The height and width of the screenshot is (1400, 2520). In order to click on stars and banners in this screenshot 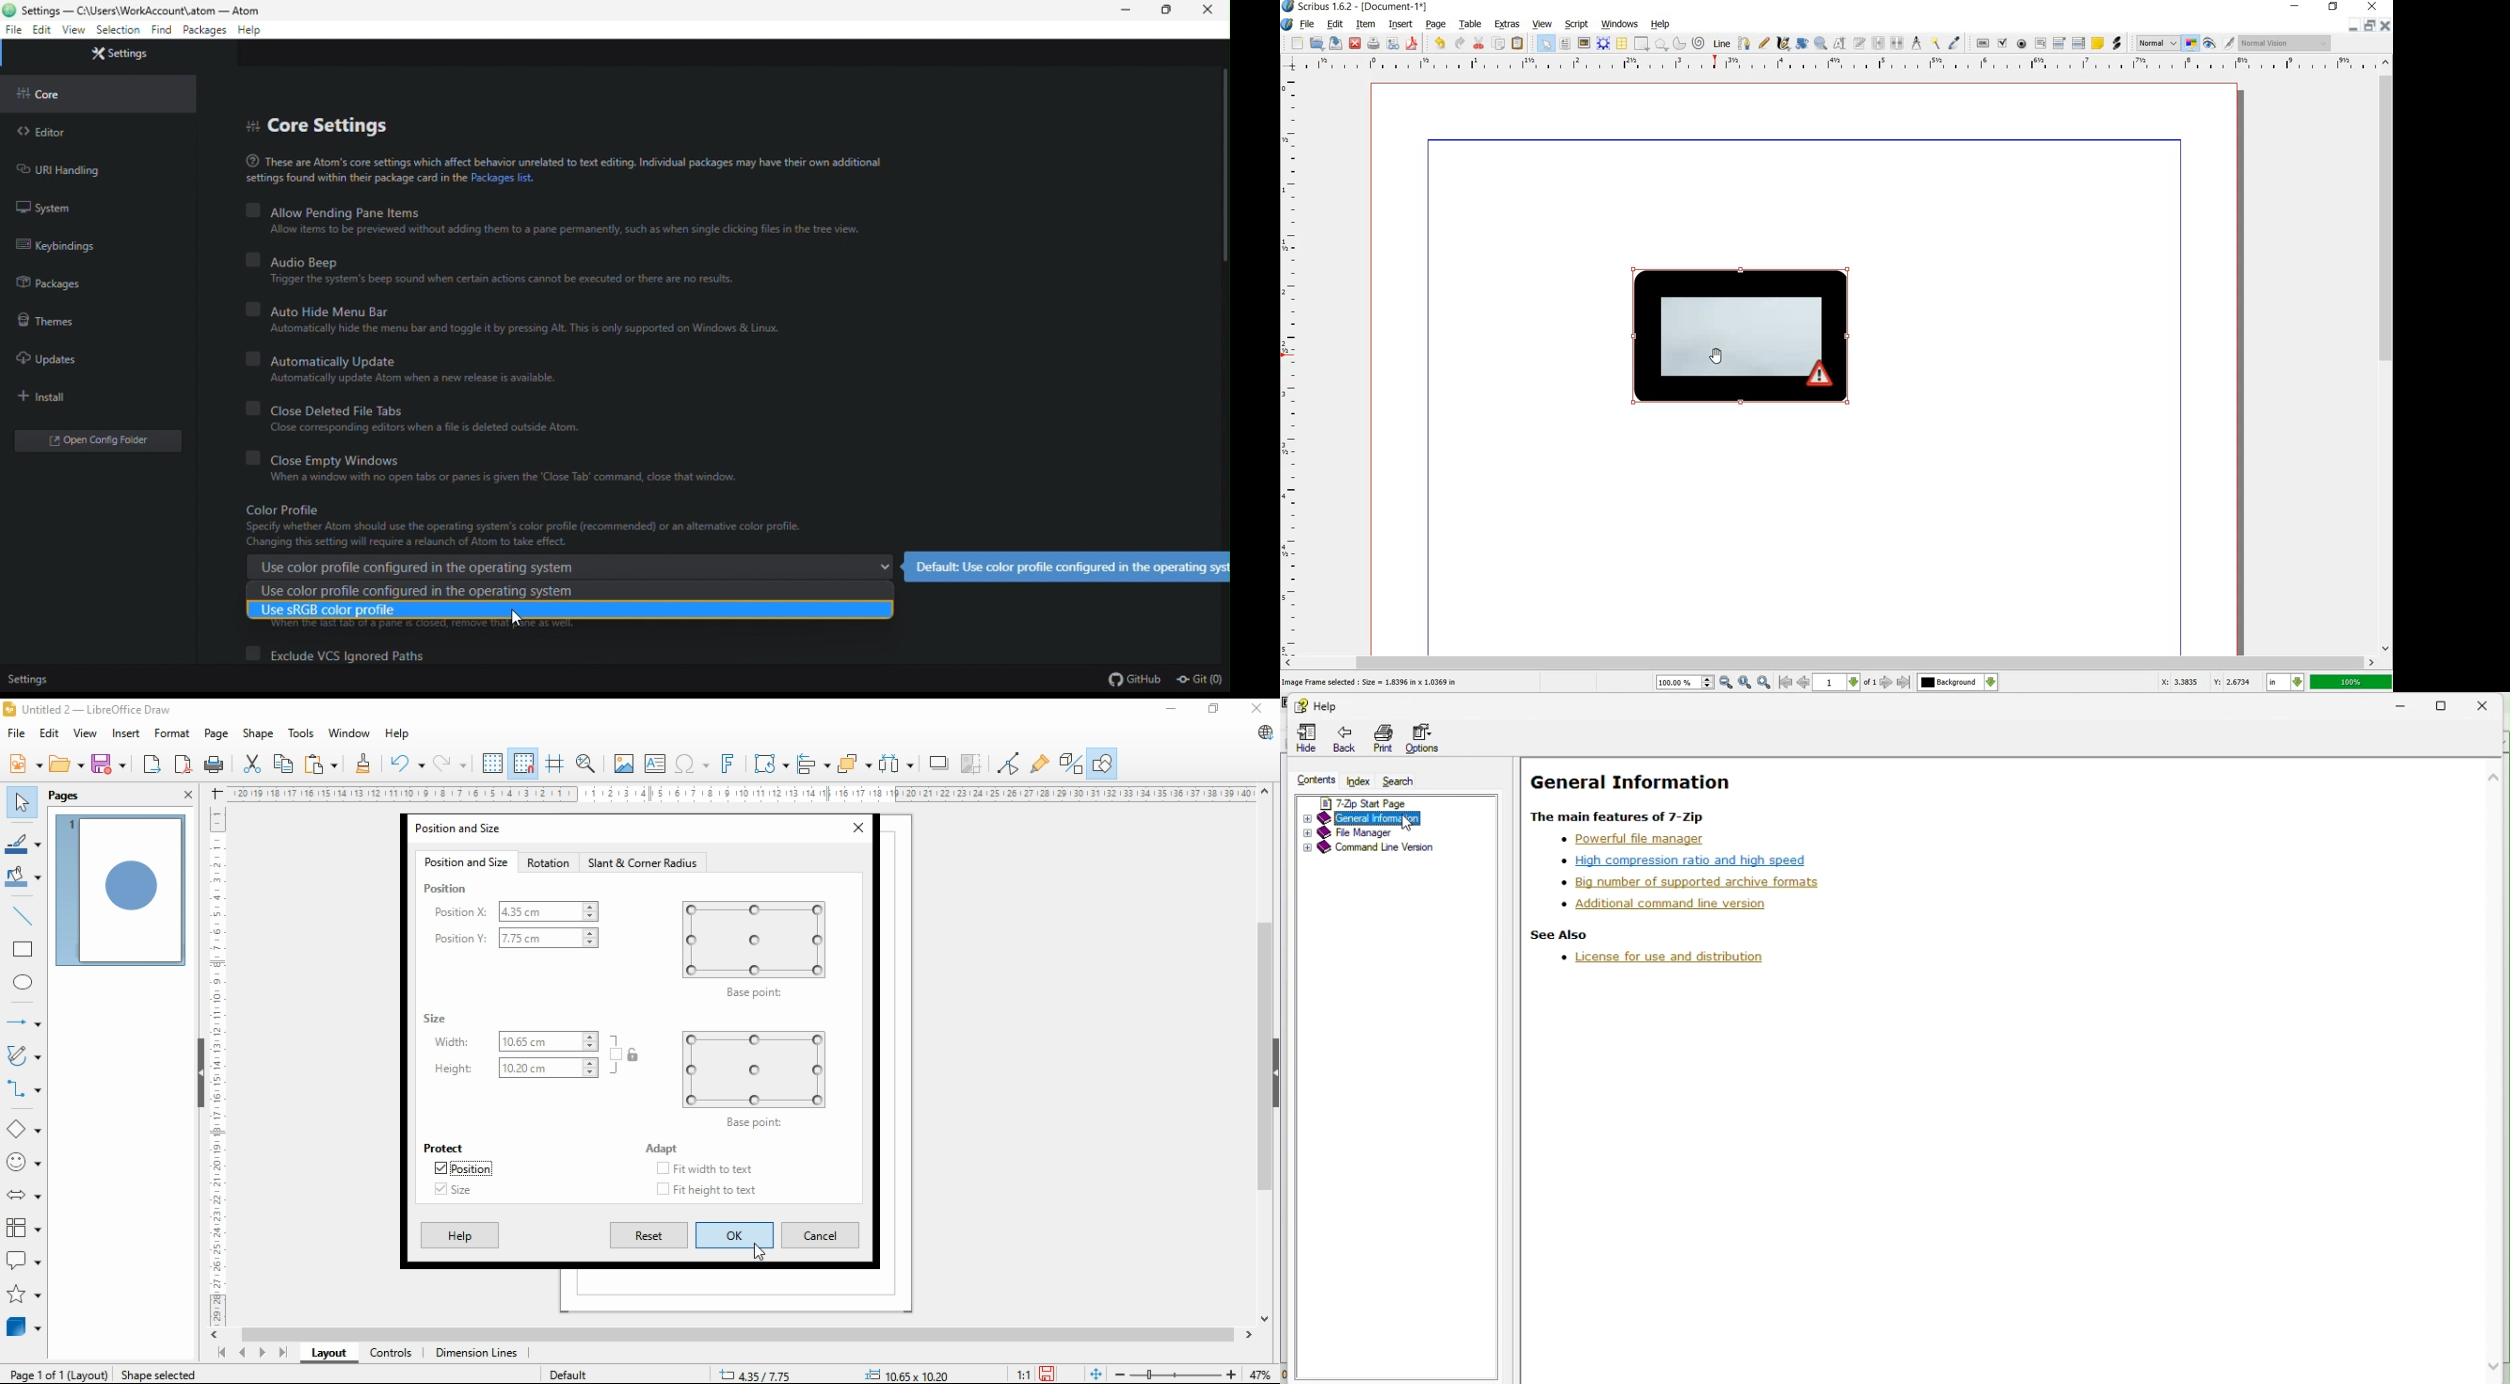, I will do `click(23, 1293)`.